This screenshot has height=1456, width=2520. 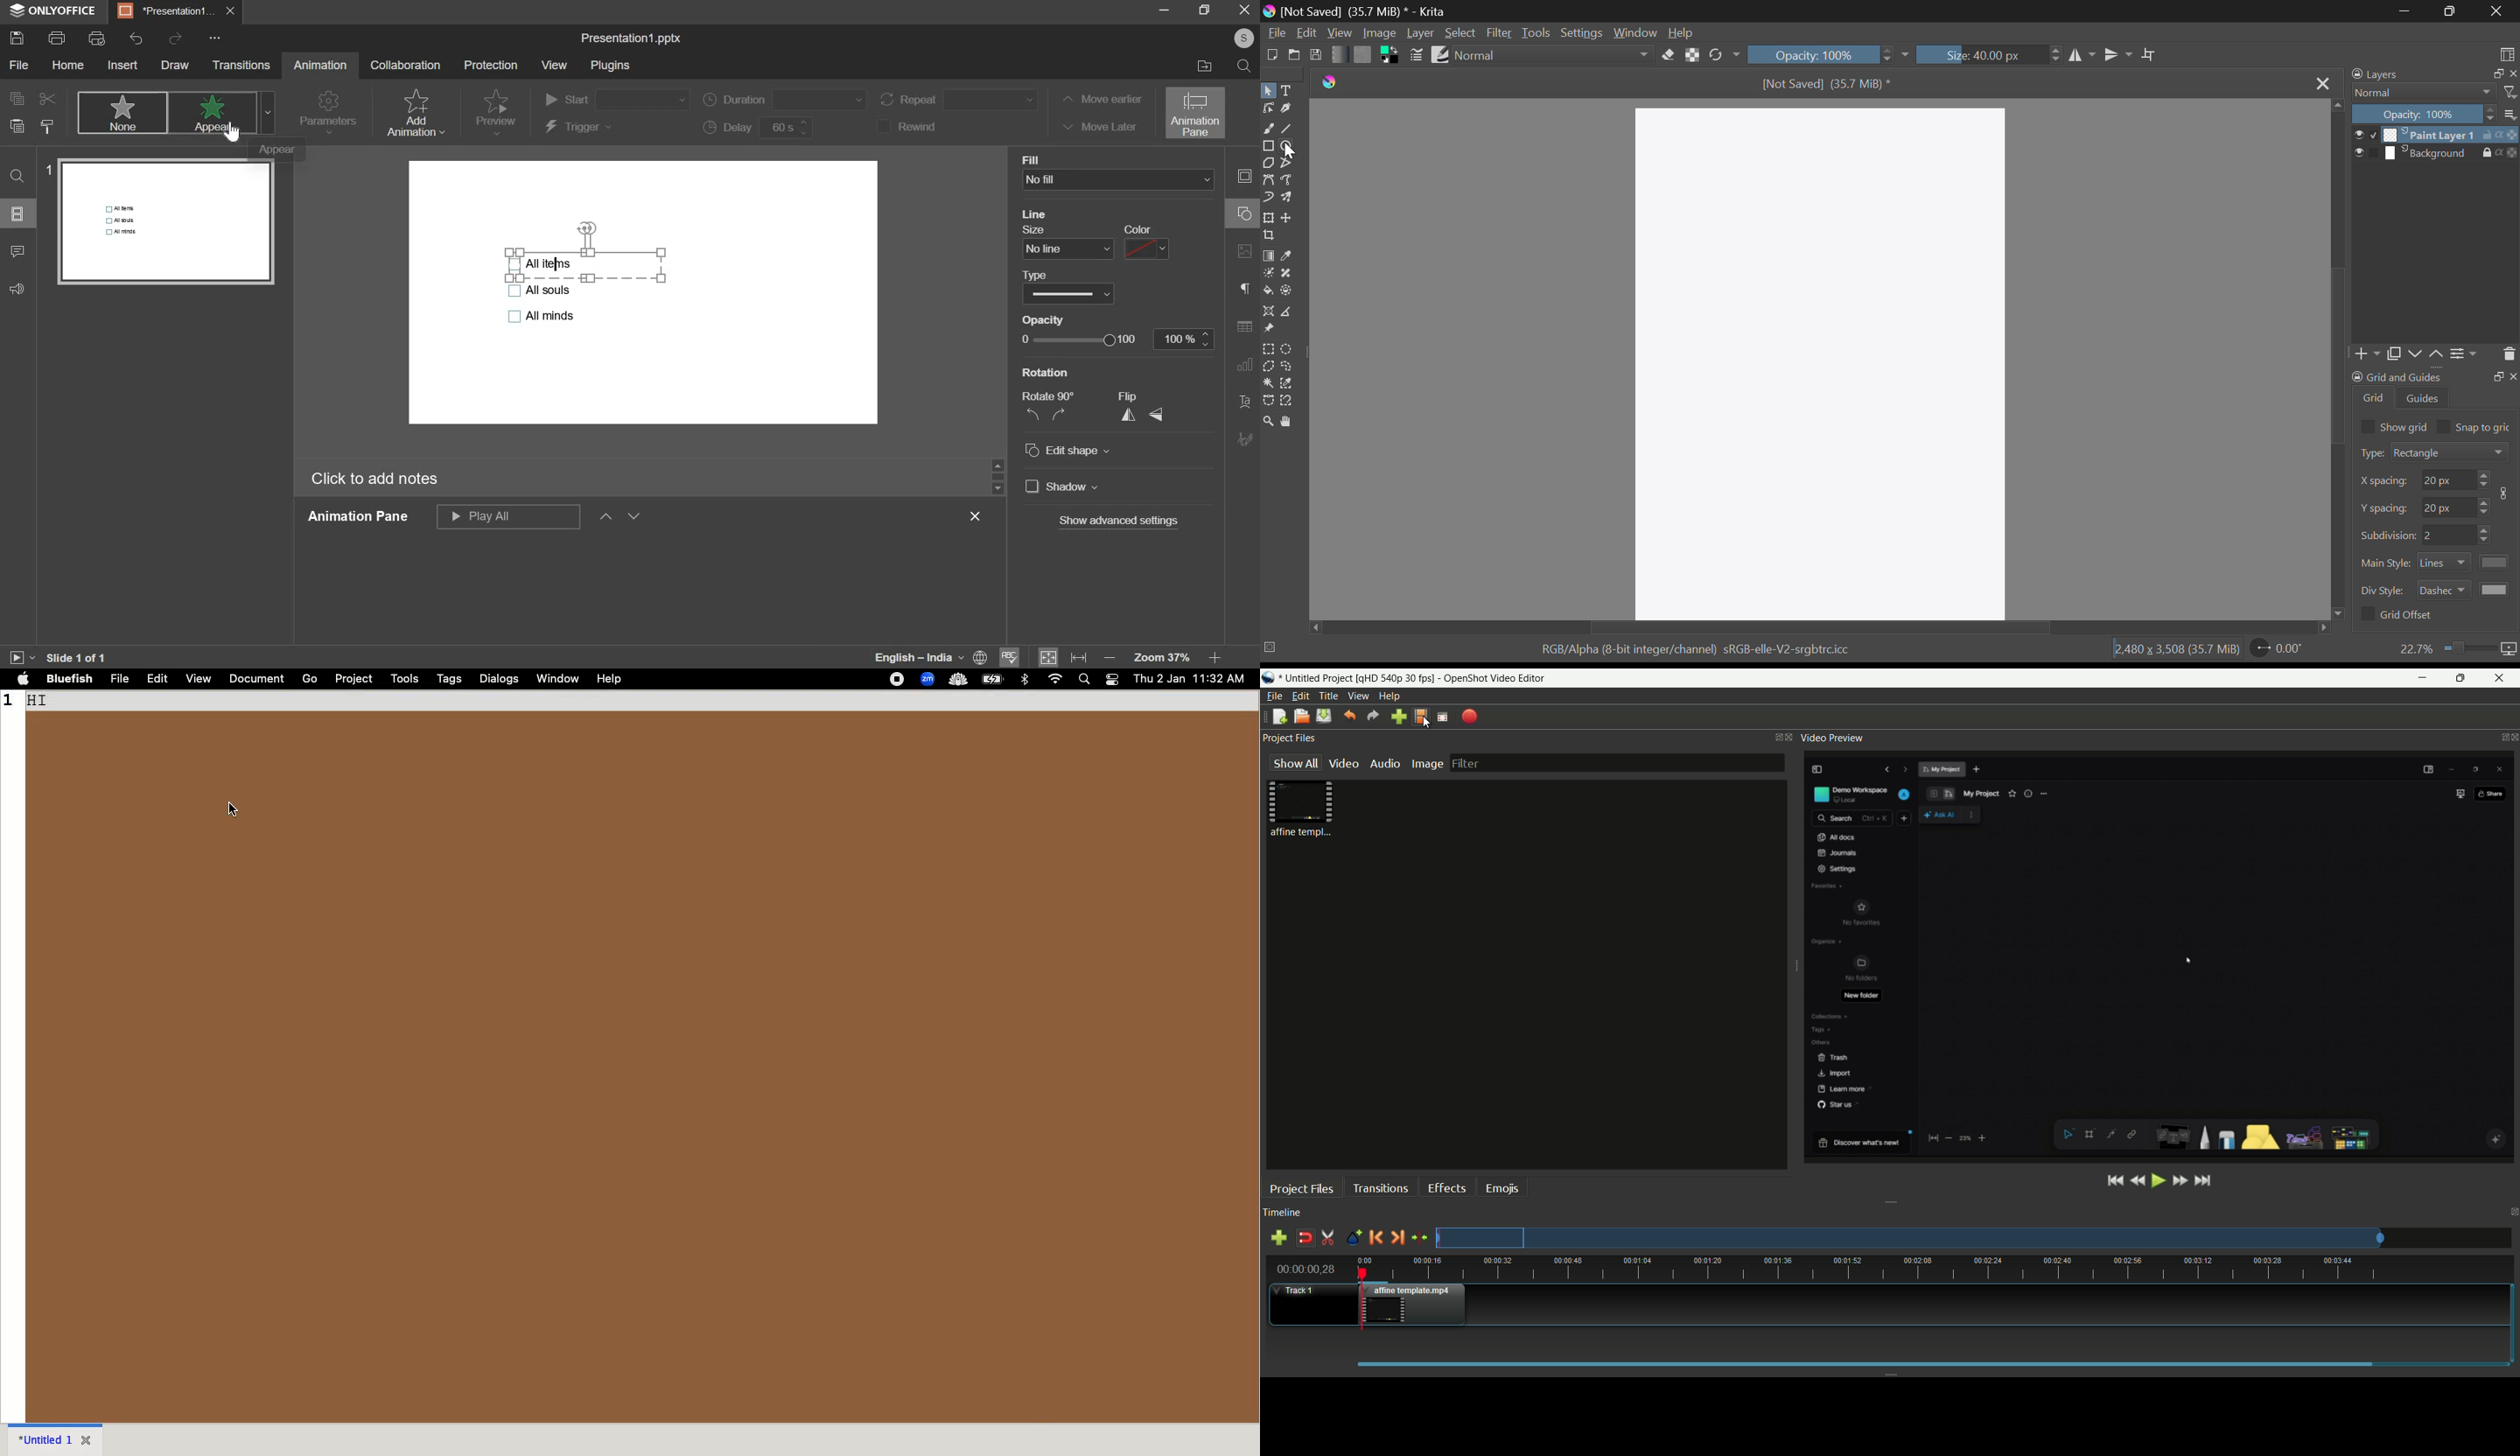 What do you see at coordinates (1289, 400) in the screenshot?
I see `Magnetic Selection` at bounding box center [1289, 400].